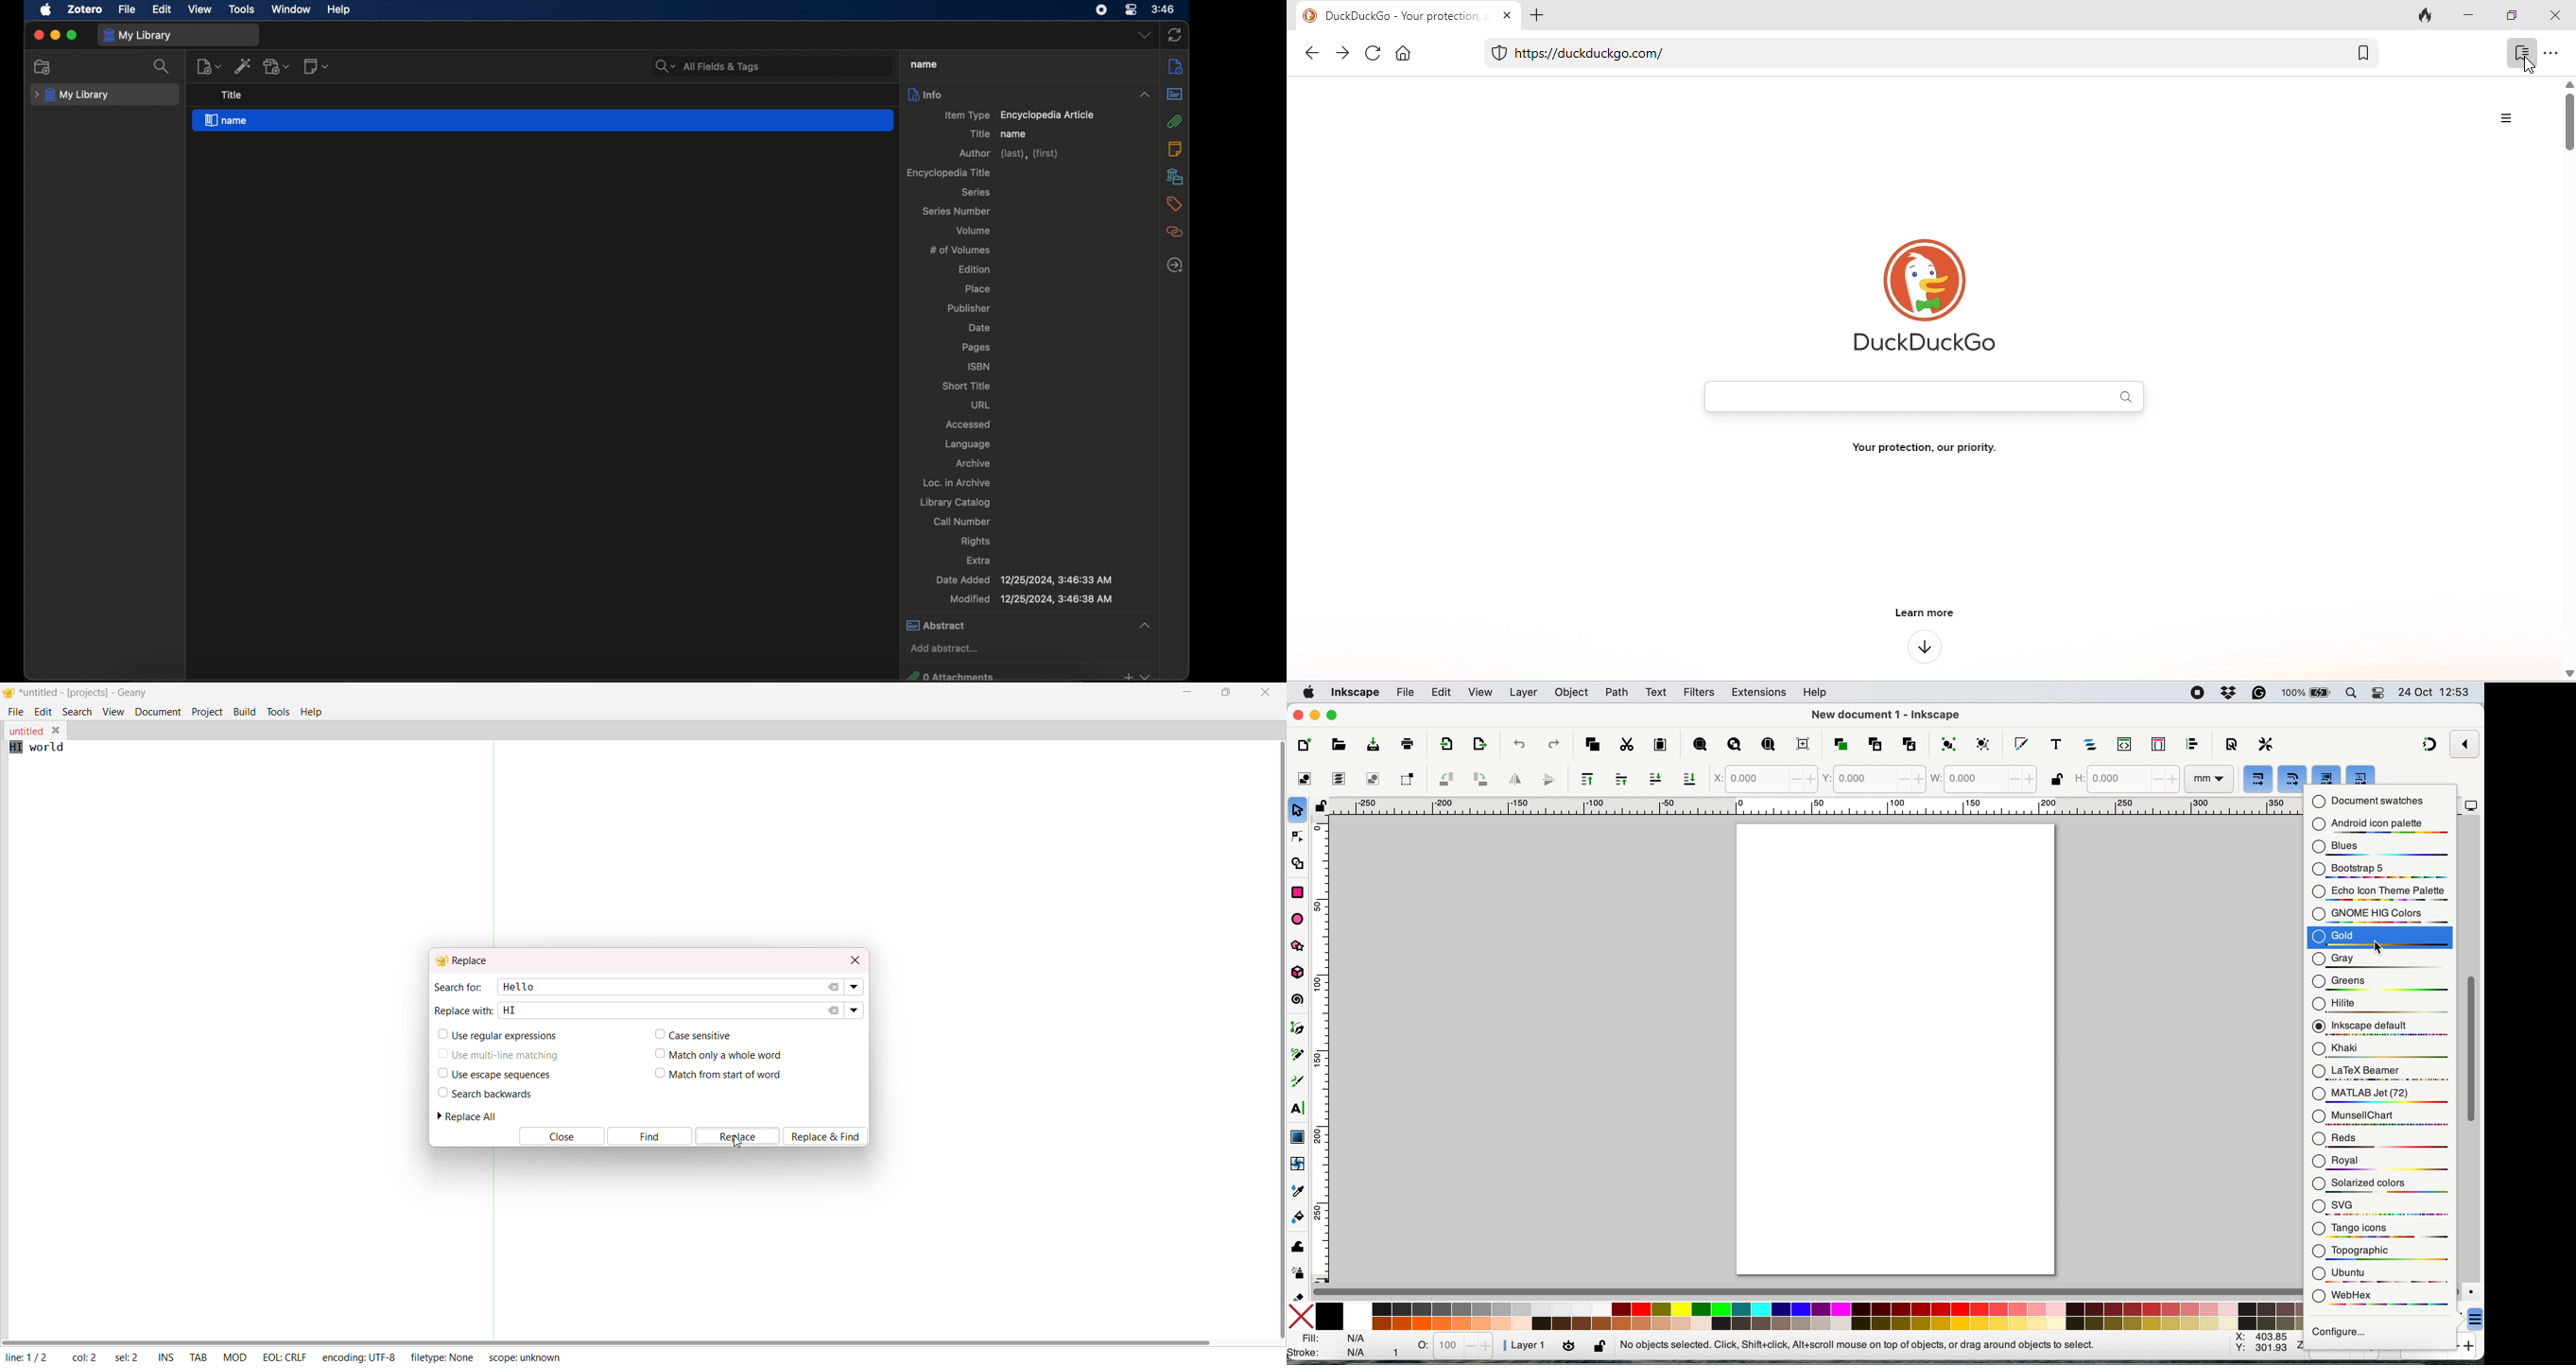 The width and height of the screenshot is (2576, 1372). What do you see at coordinates (1175, 232) in the screenshot?
I see `related` at bounding box center [1175, 232].